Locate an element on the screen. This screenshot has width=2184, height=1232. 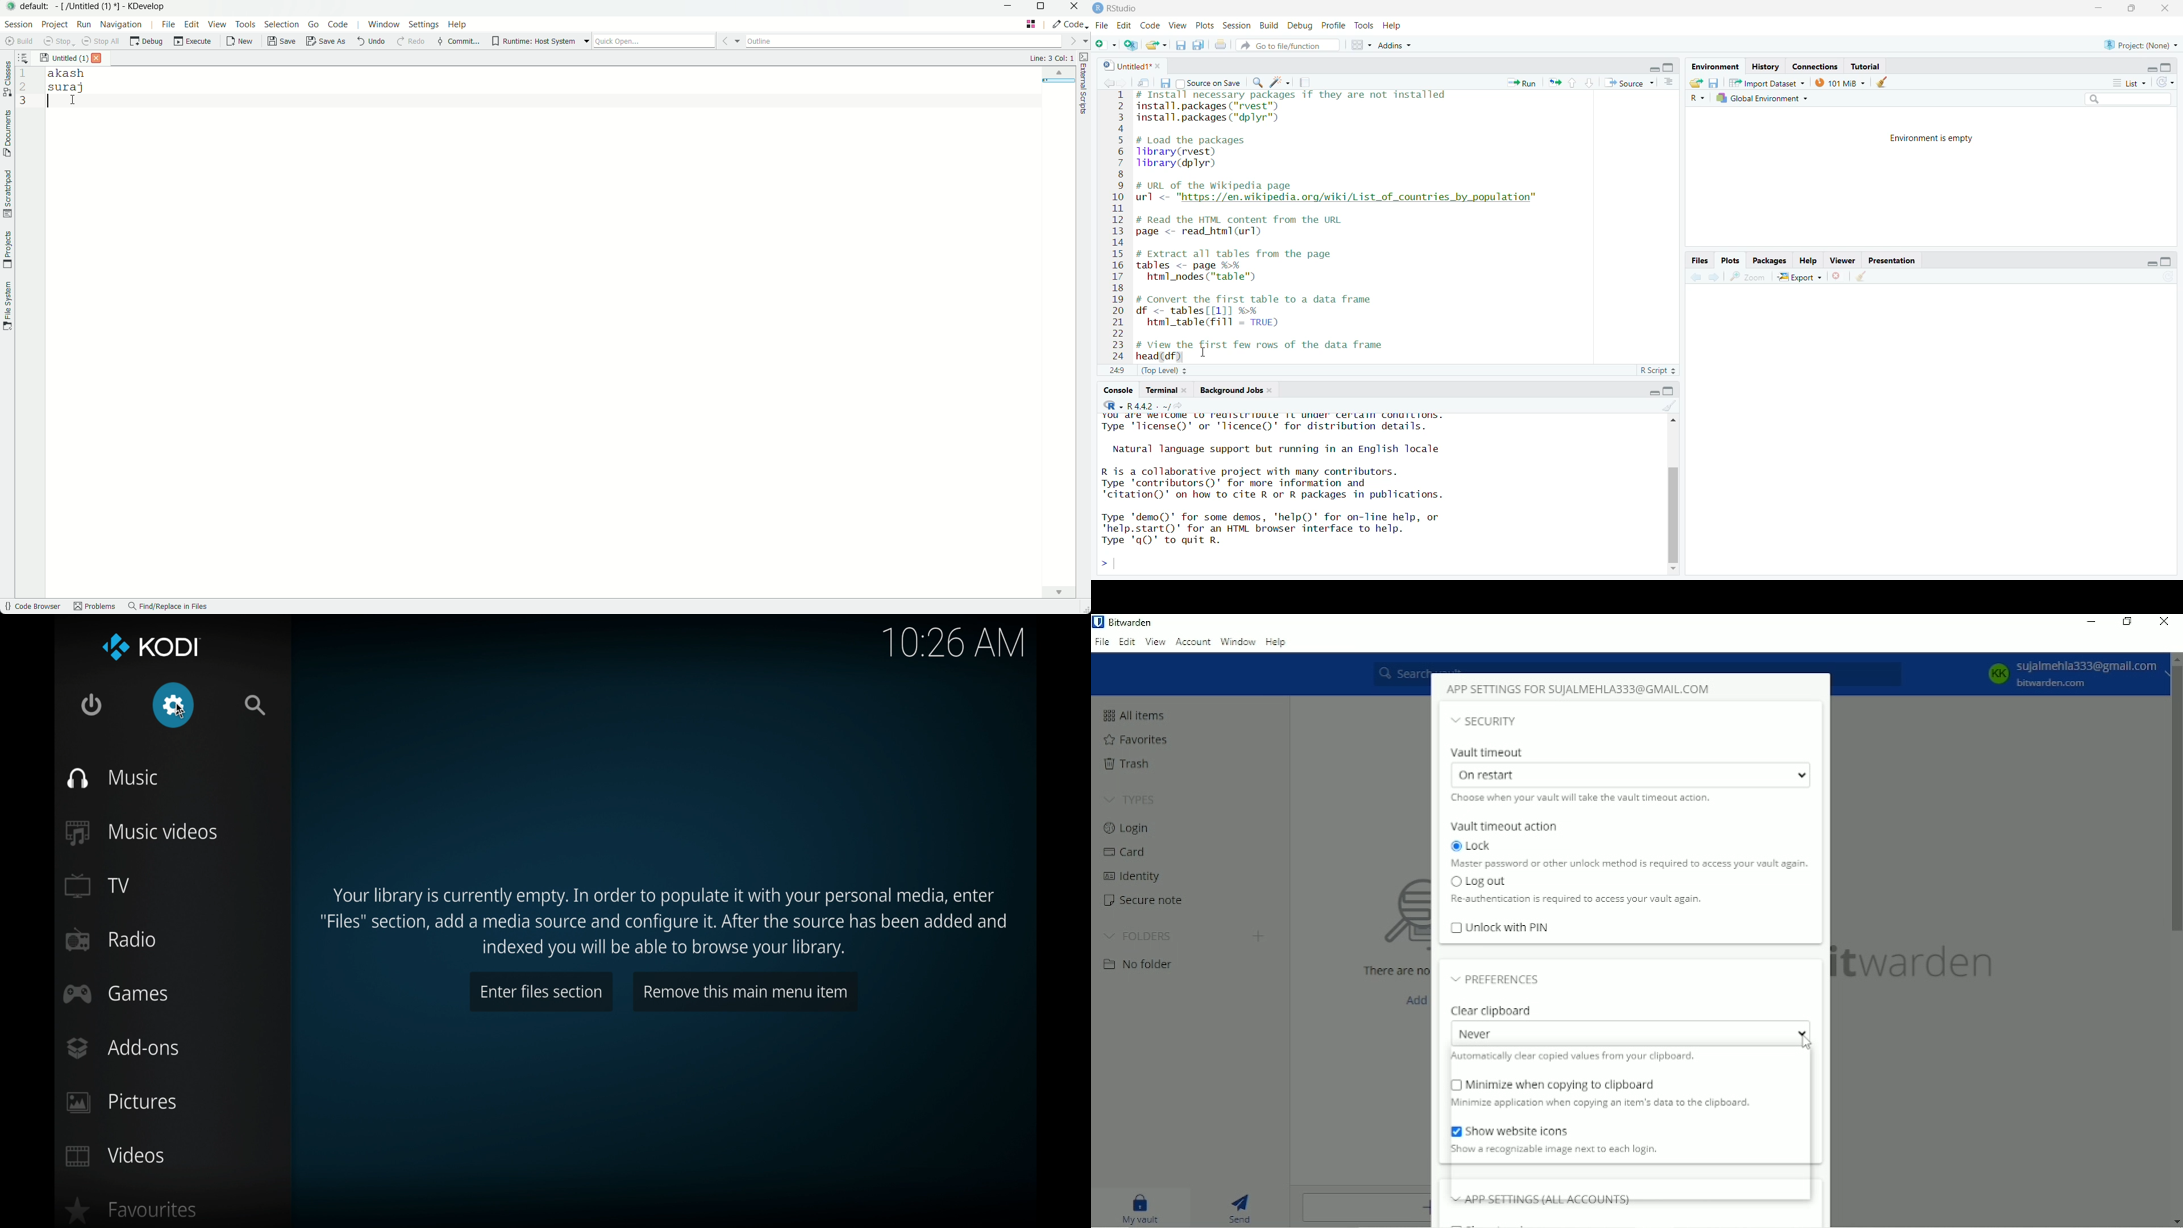
classes is located at coordinates (7, 80).